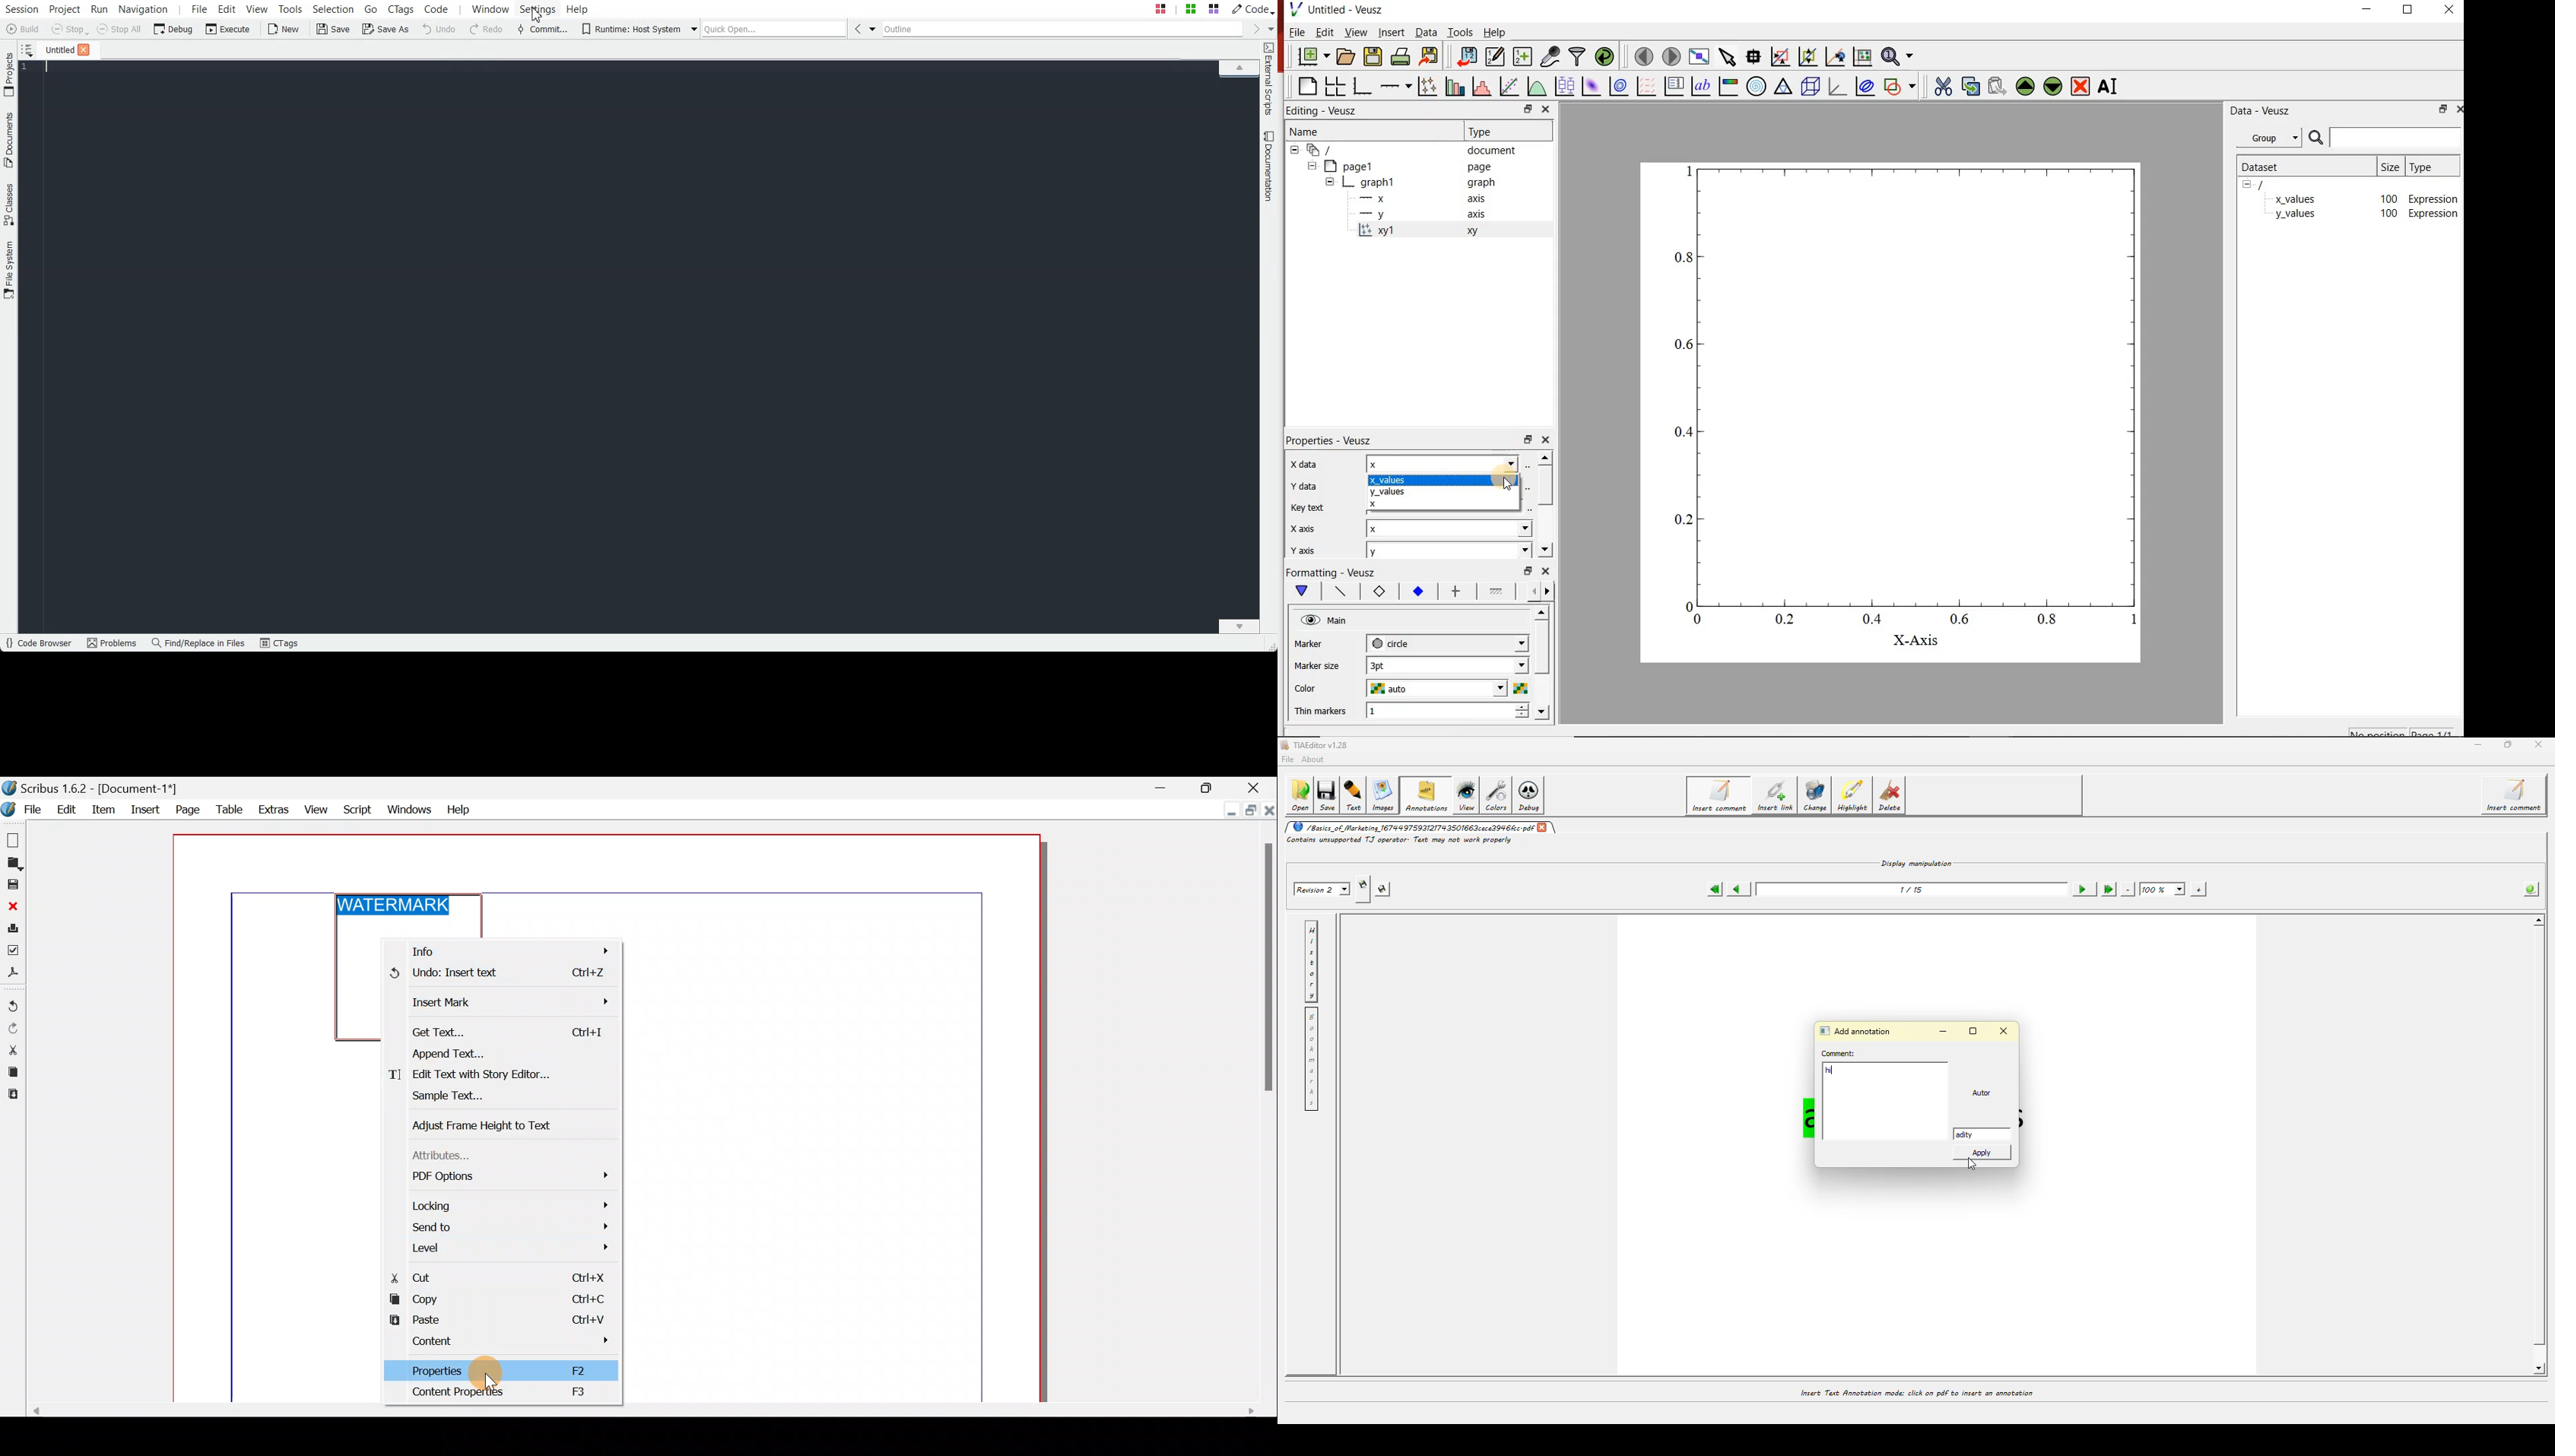  Describe the element at coordinates (1426, 32) in the screenshot. I see `data` at that location.